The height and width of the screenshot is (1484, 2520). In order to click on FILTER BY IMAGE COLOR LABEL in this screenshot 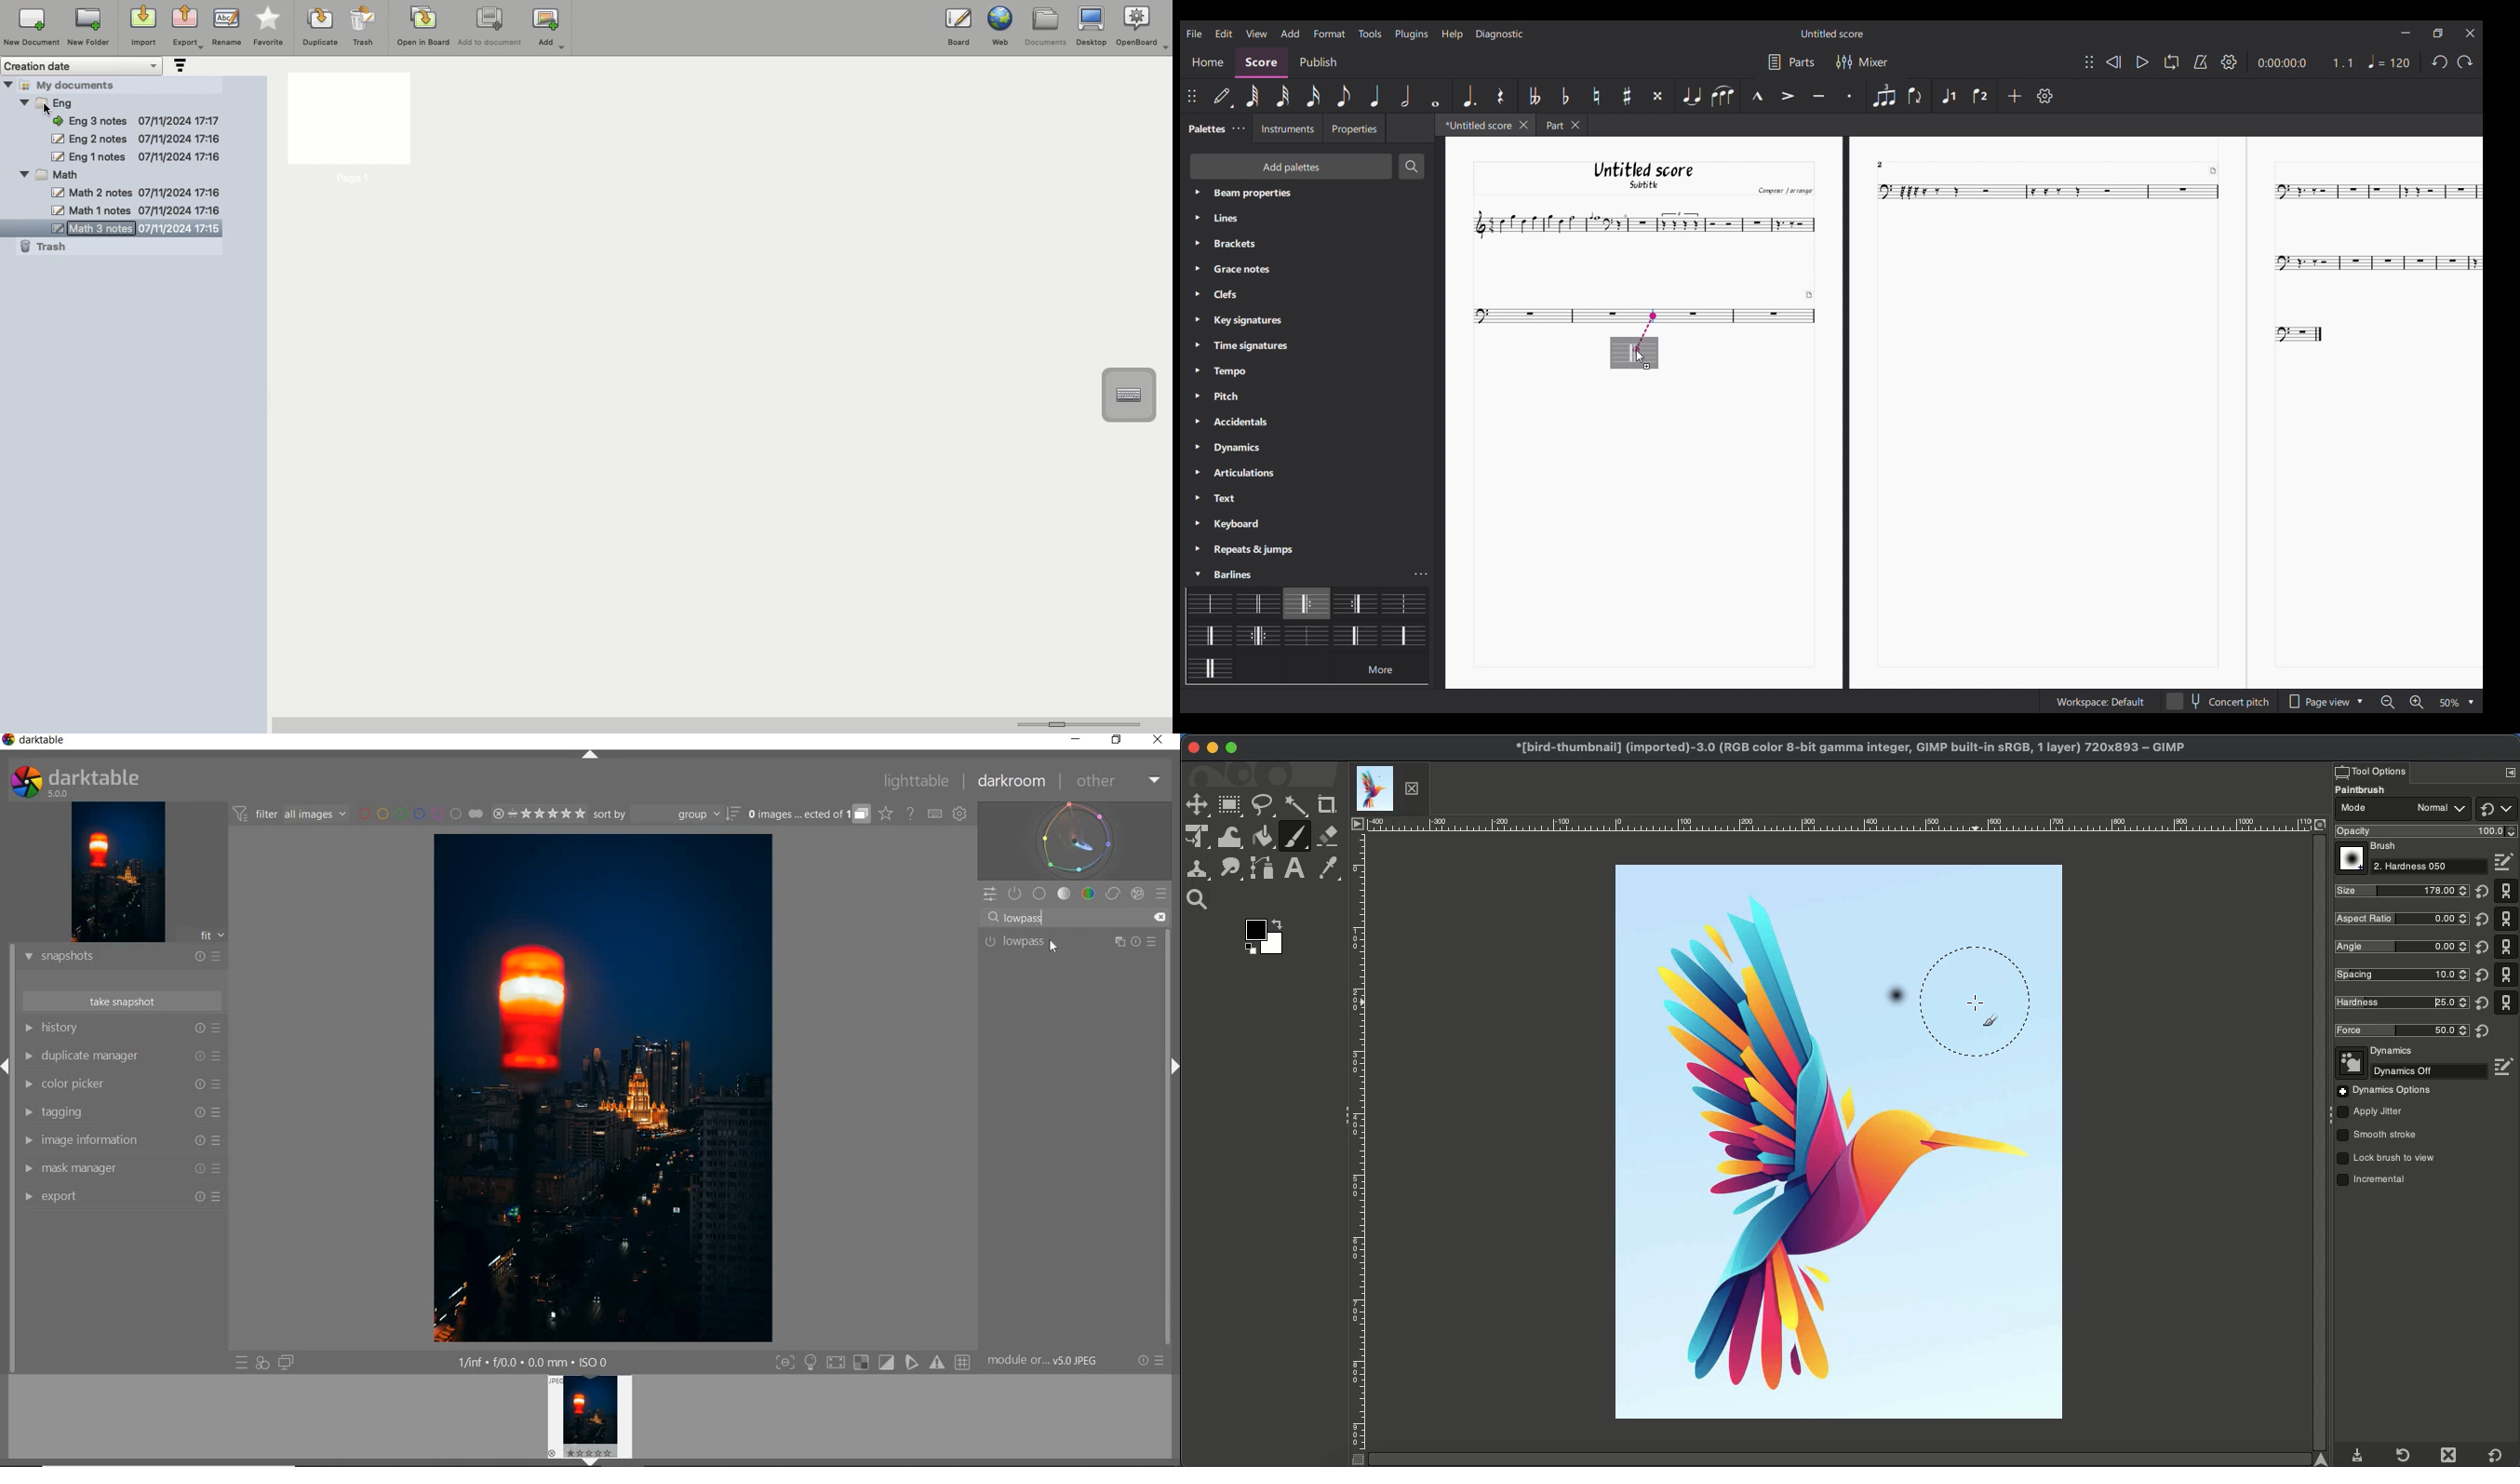, I will do `click(421, 815)`.